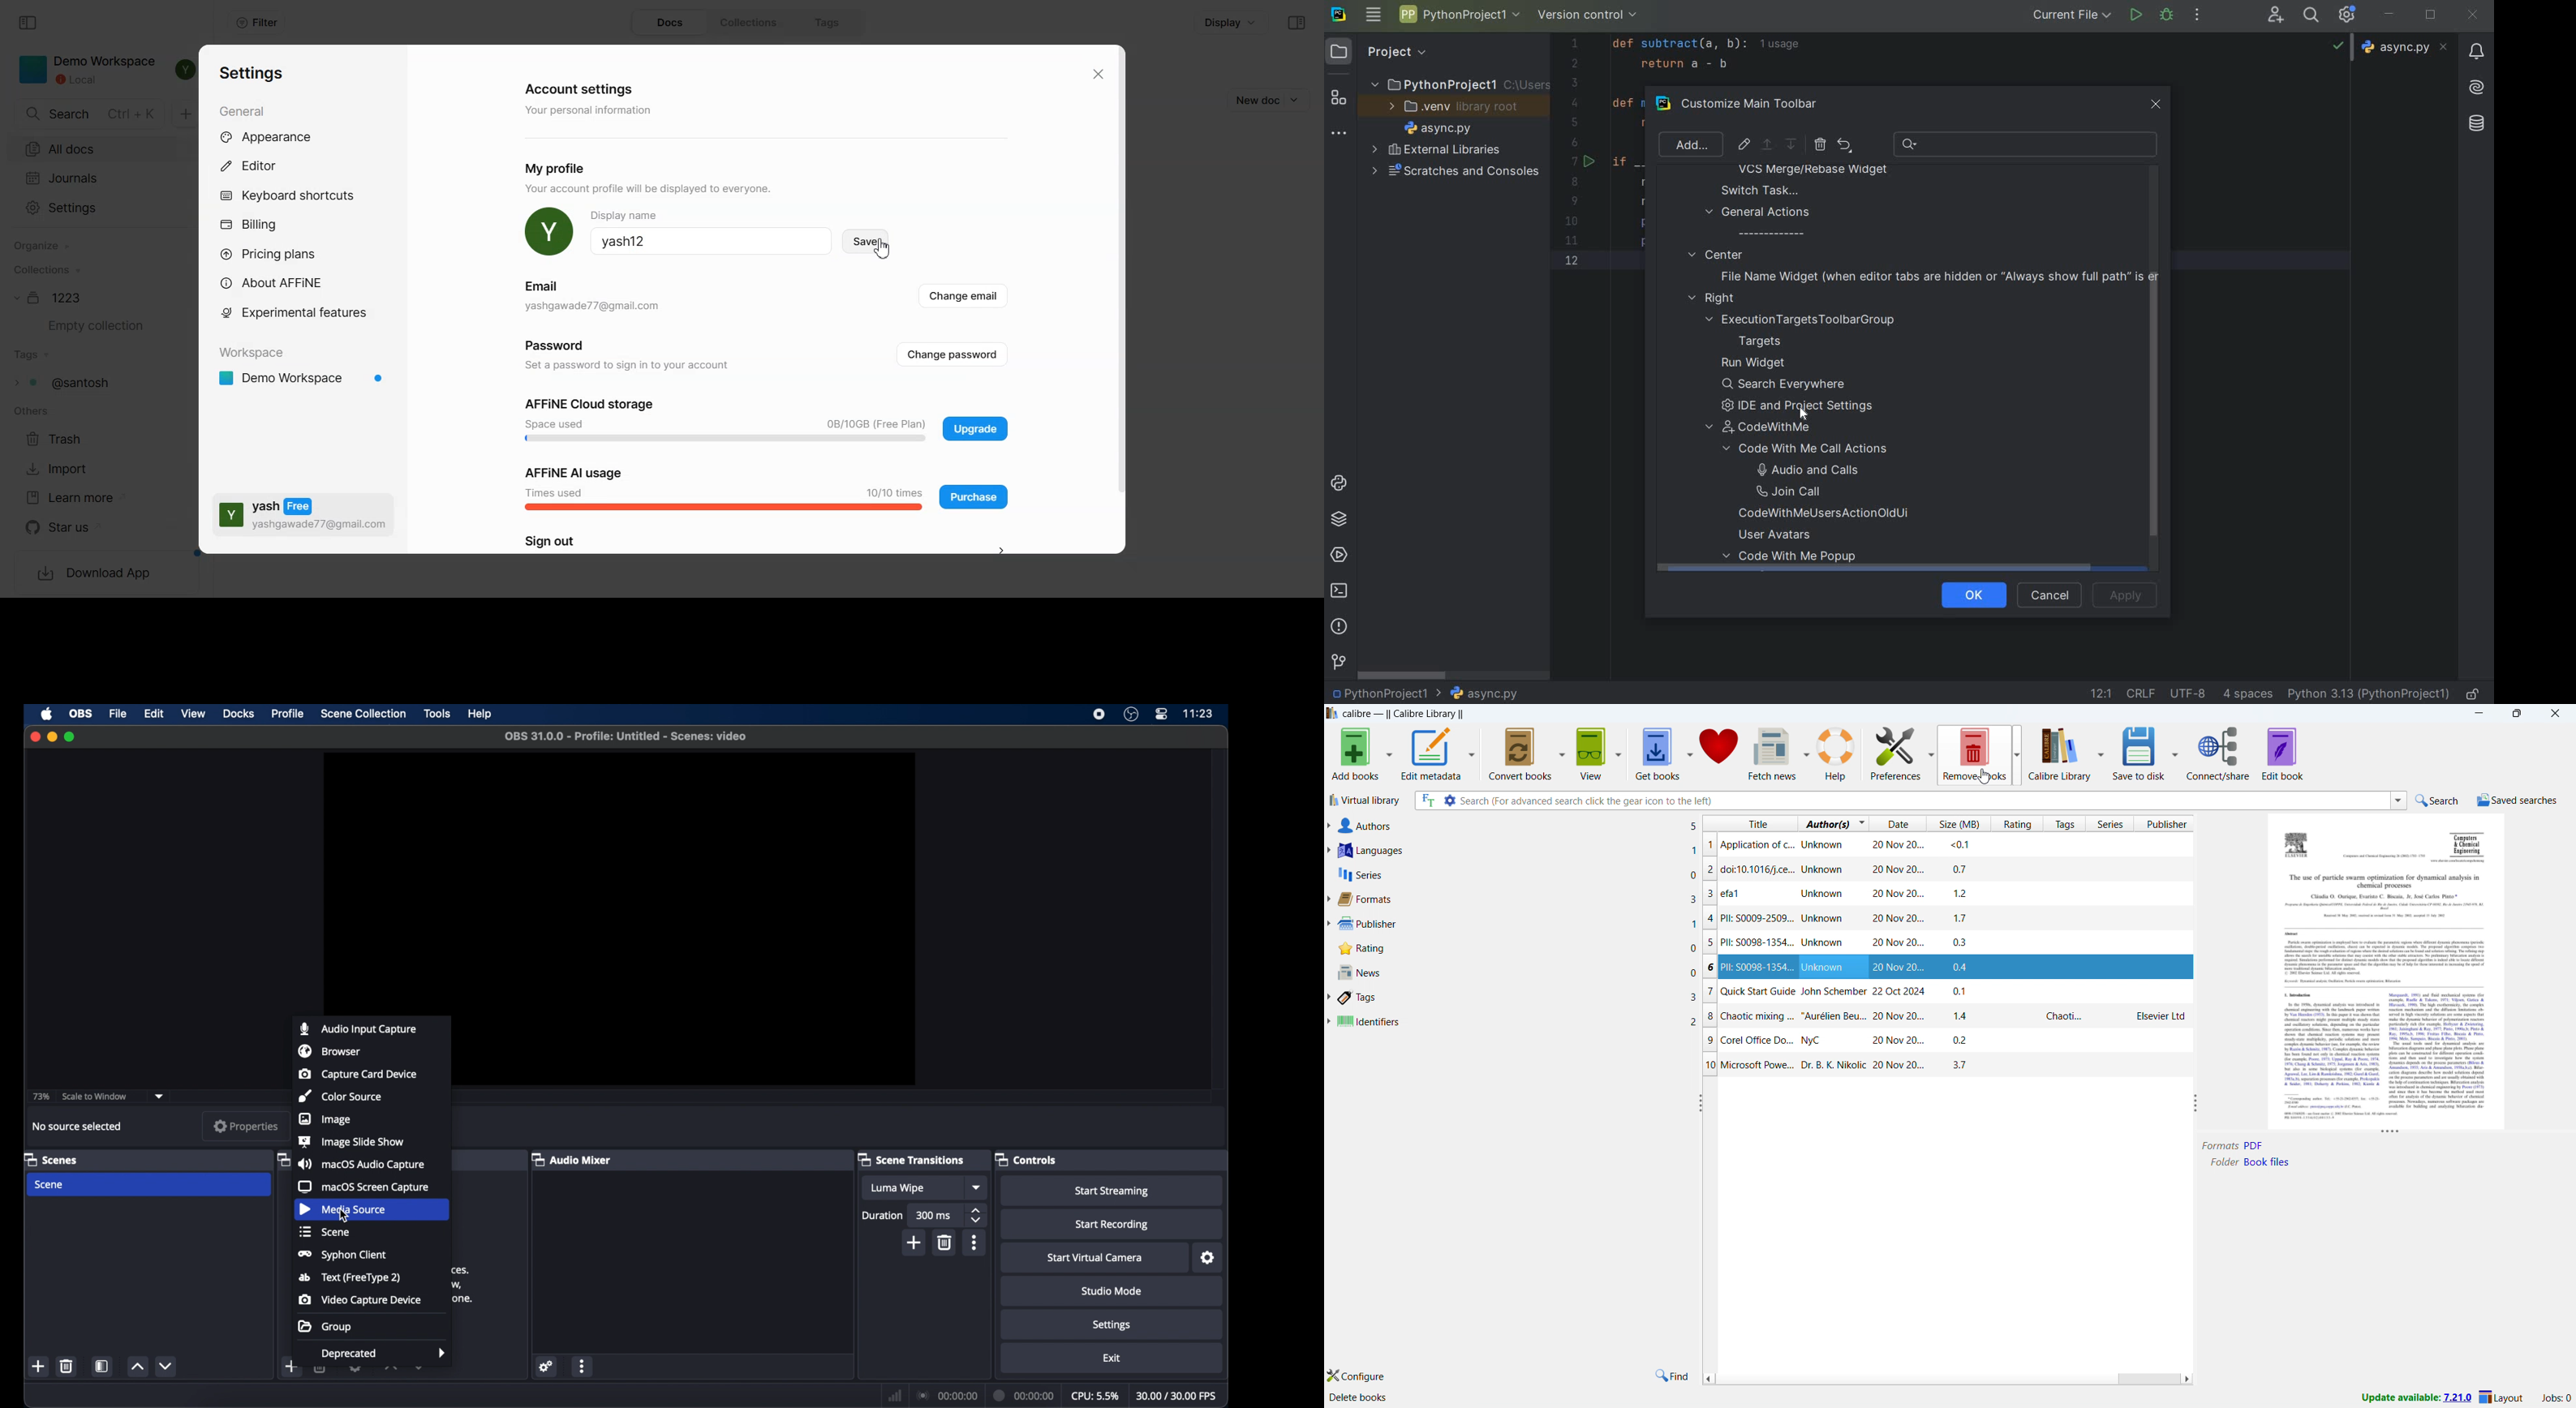 Image resolution: width=2576 pixels, height=1428 pixels. I want to click on add books, so click(1355, 752).